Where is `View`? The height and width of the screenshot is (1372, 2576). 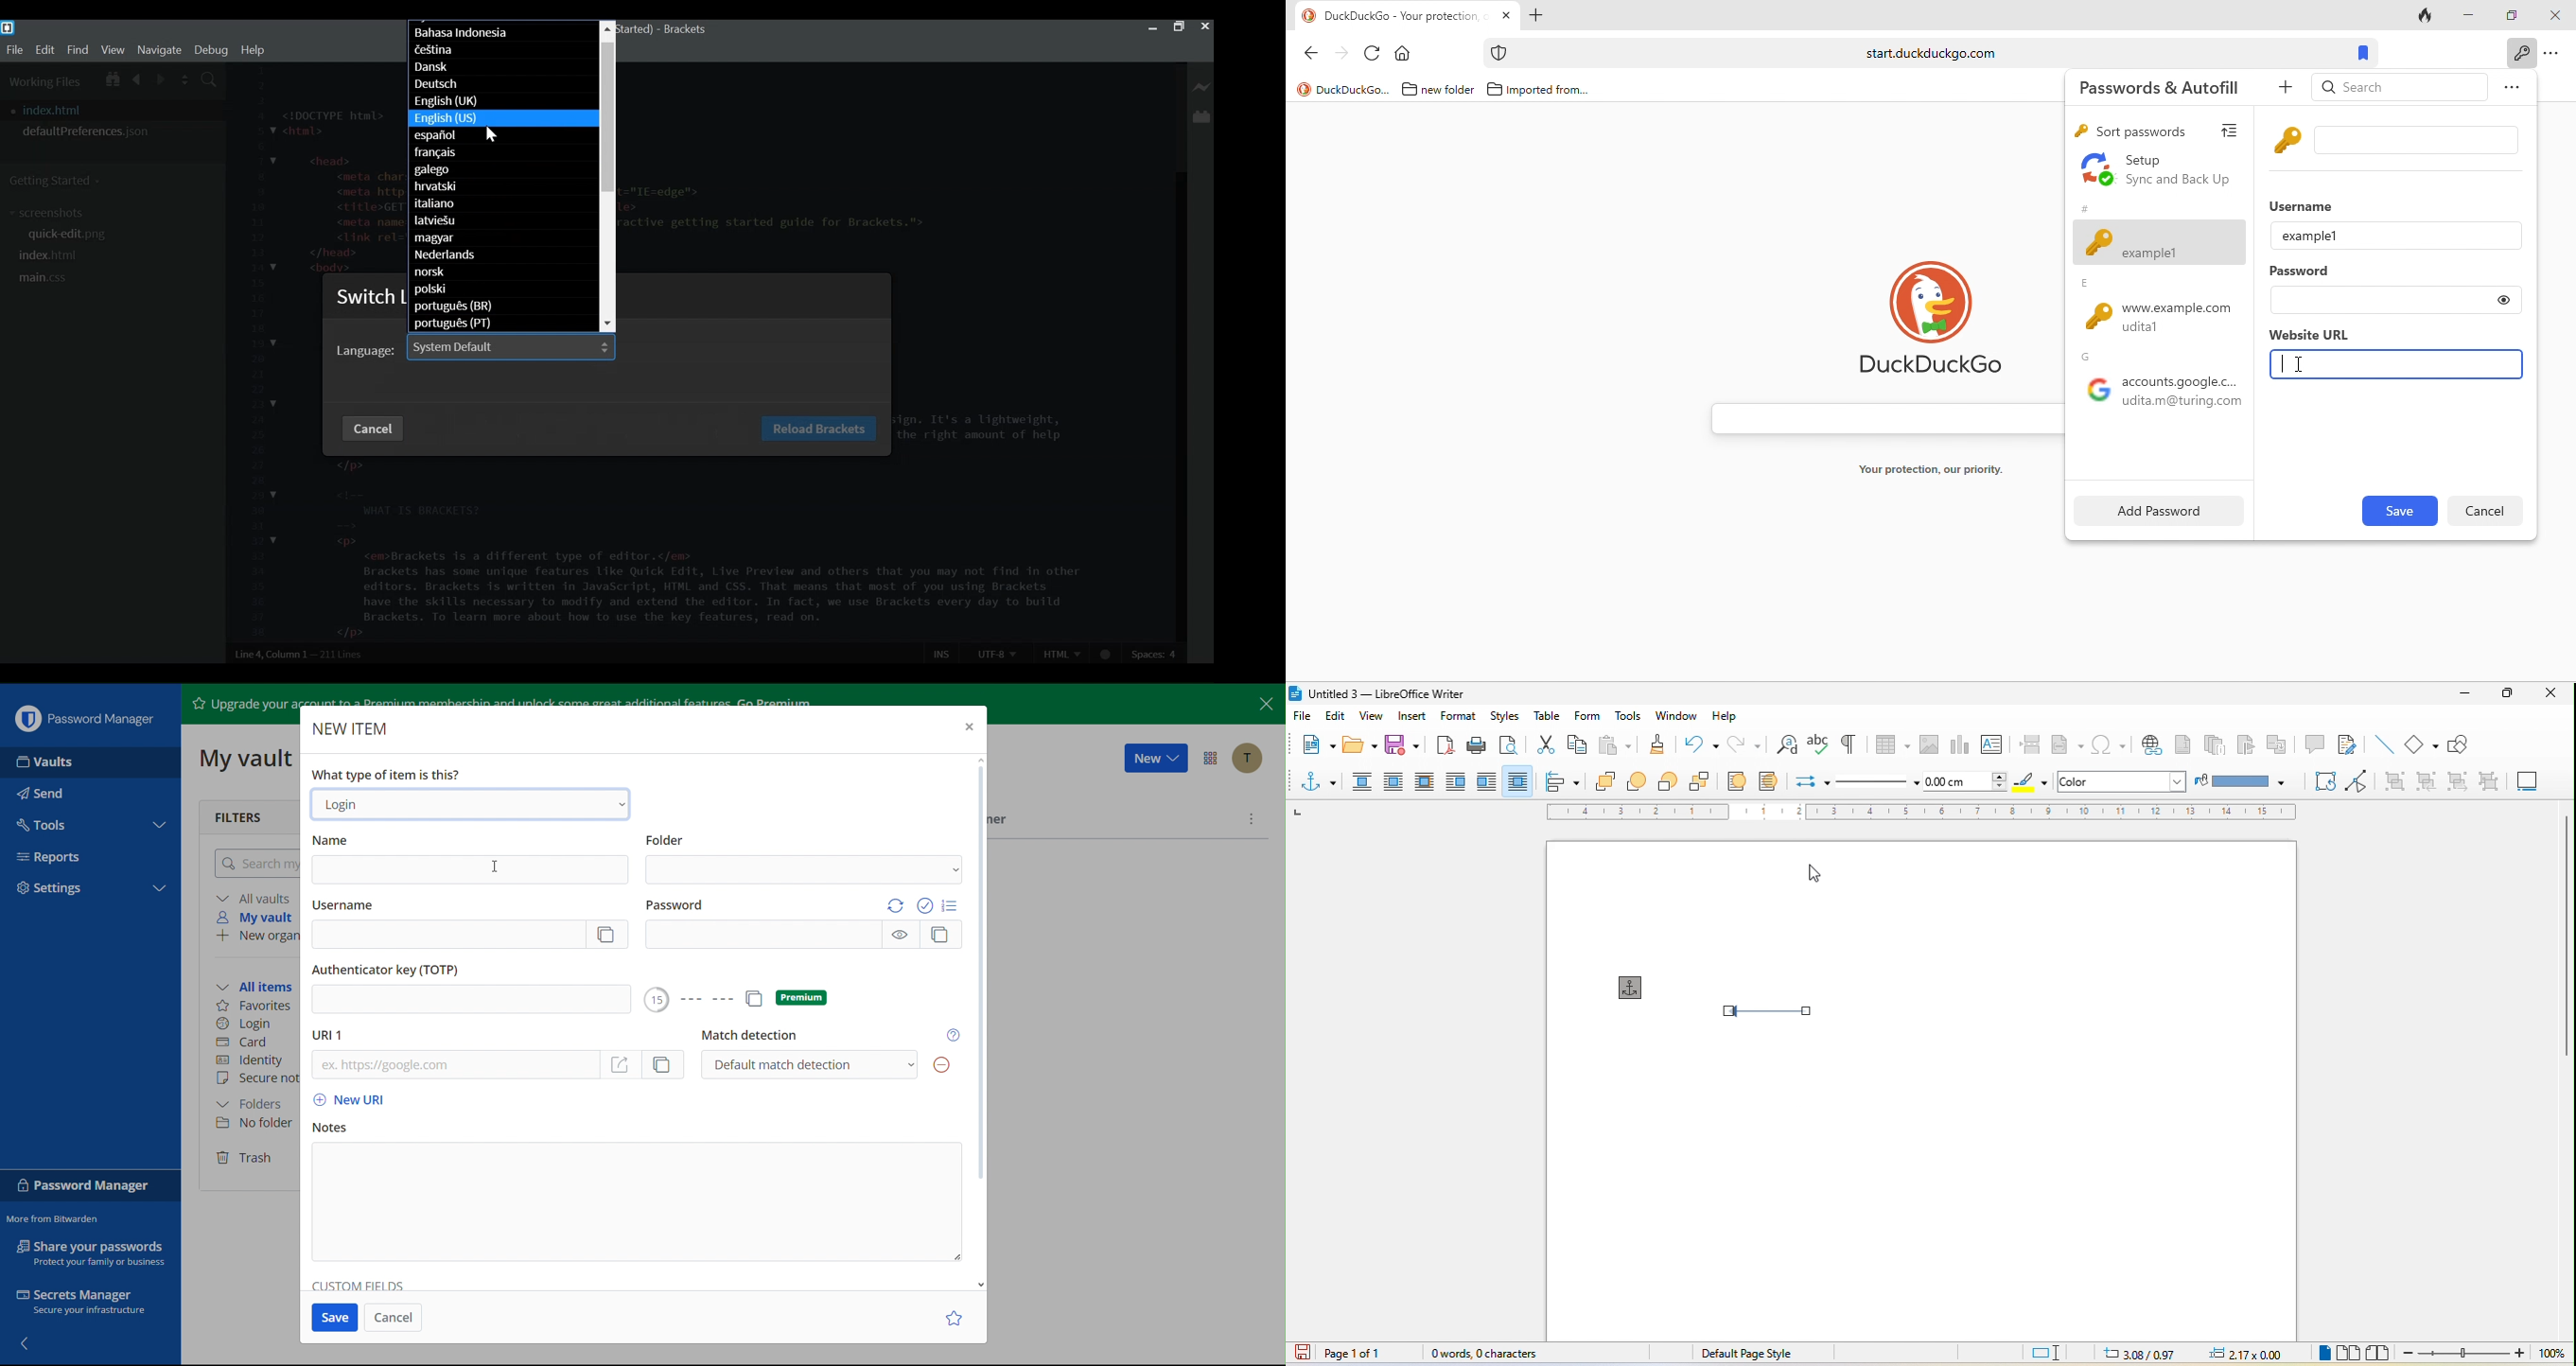
View is located at coordinates (113, 49).